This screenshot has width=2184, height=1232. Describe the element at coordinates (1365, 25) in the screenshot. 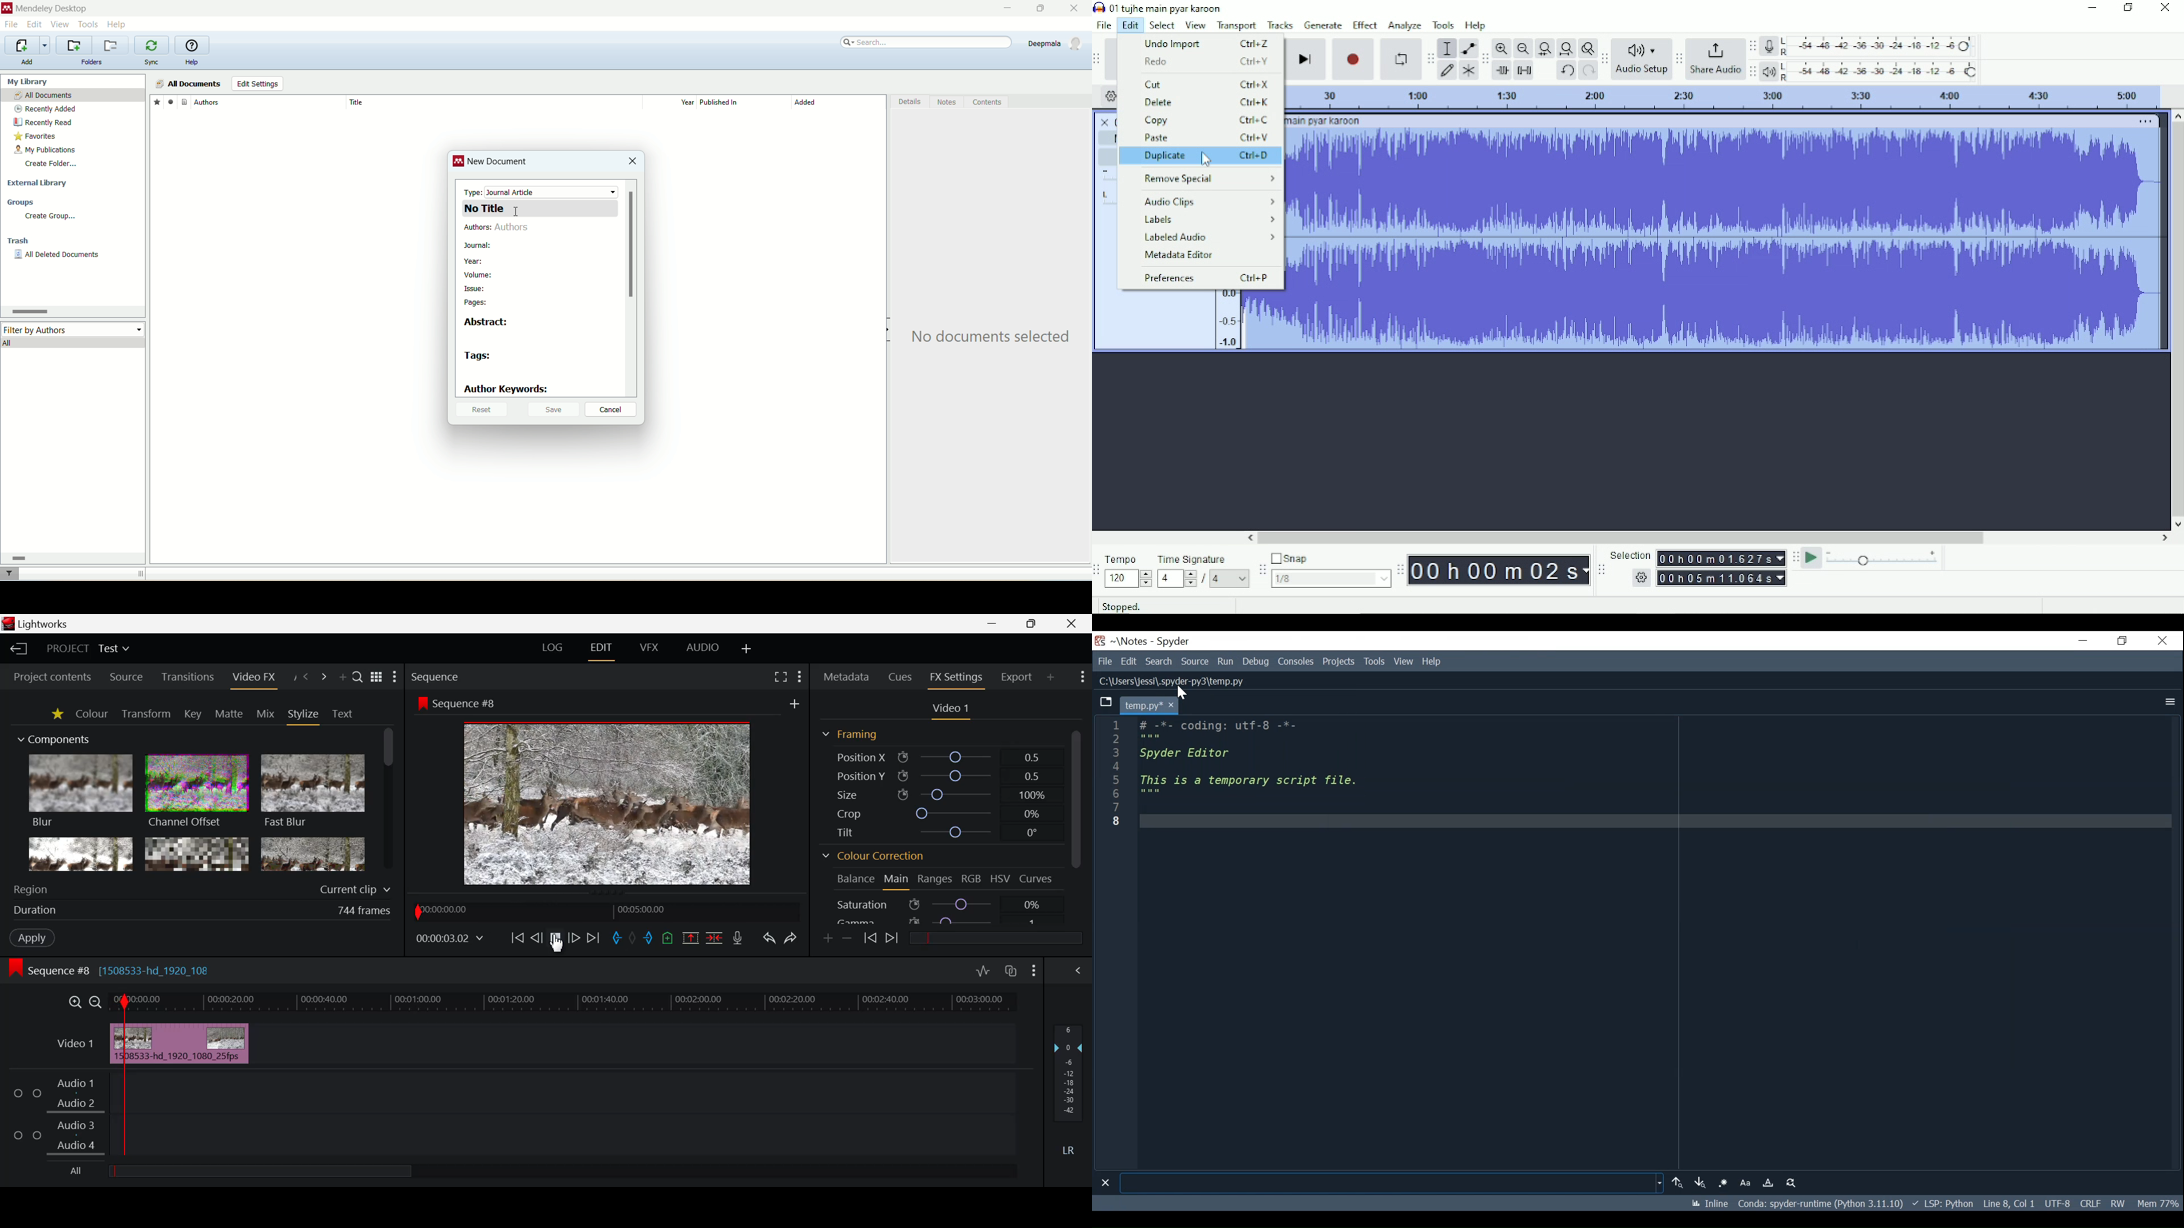

I see `Effect` at that location.